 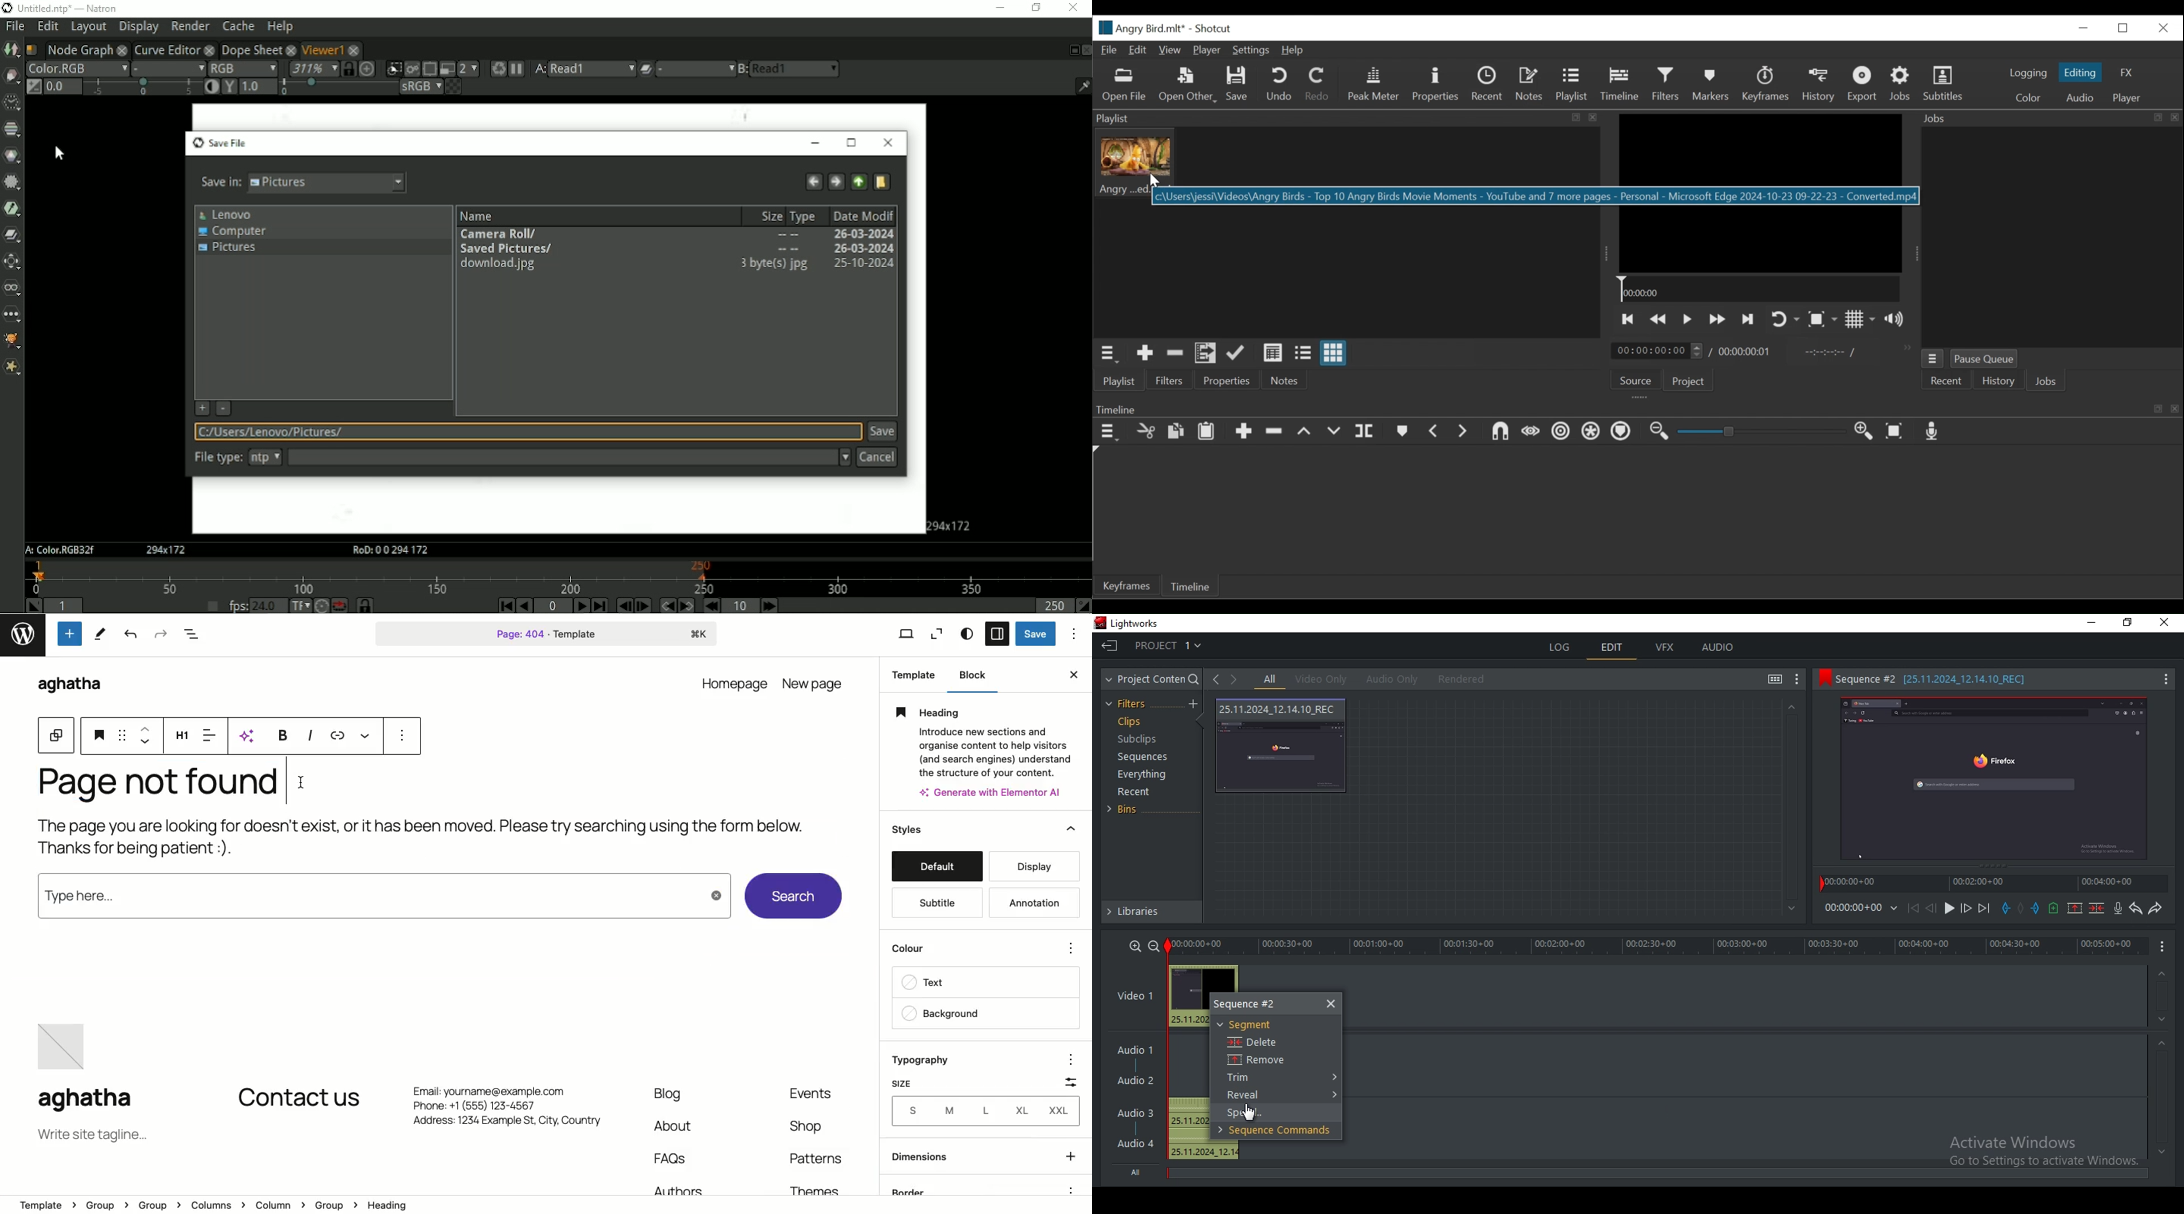 What do you see at coordinates (1334, 354) in the screenshot?
I see `View as icons` at bounding box center [1334, 354].